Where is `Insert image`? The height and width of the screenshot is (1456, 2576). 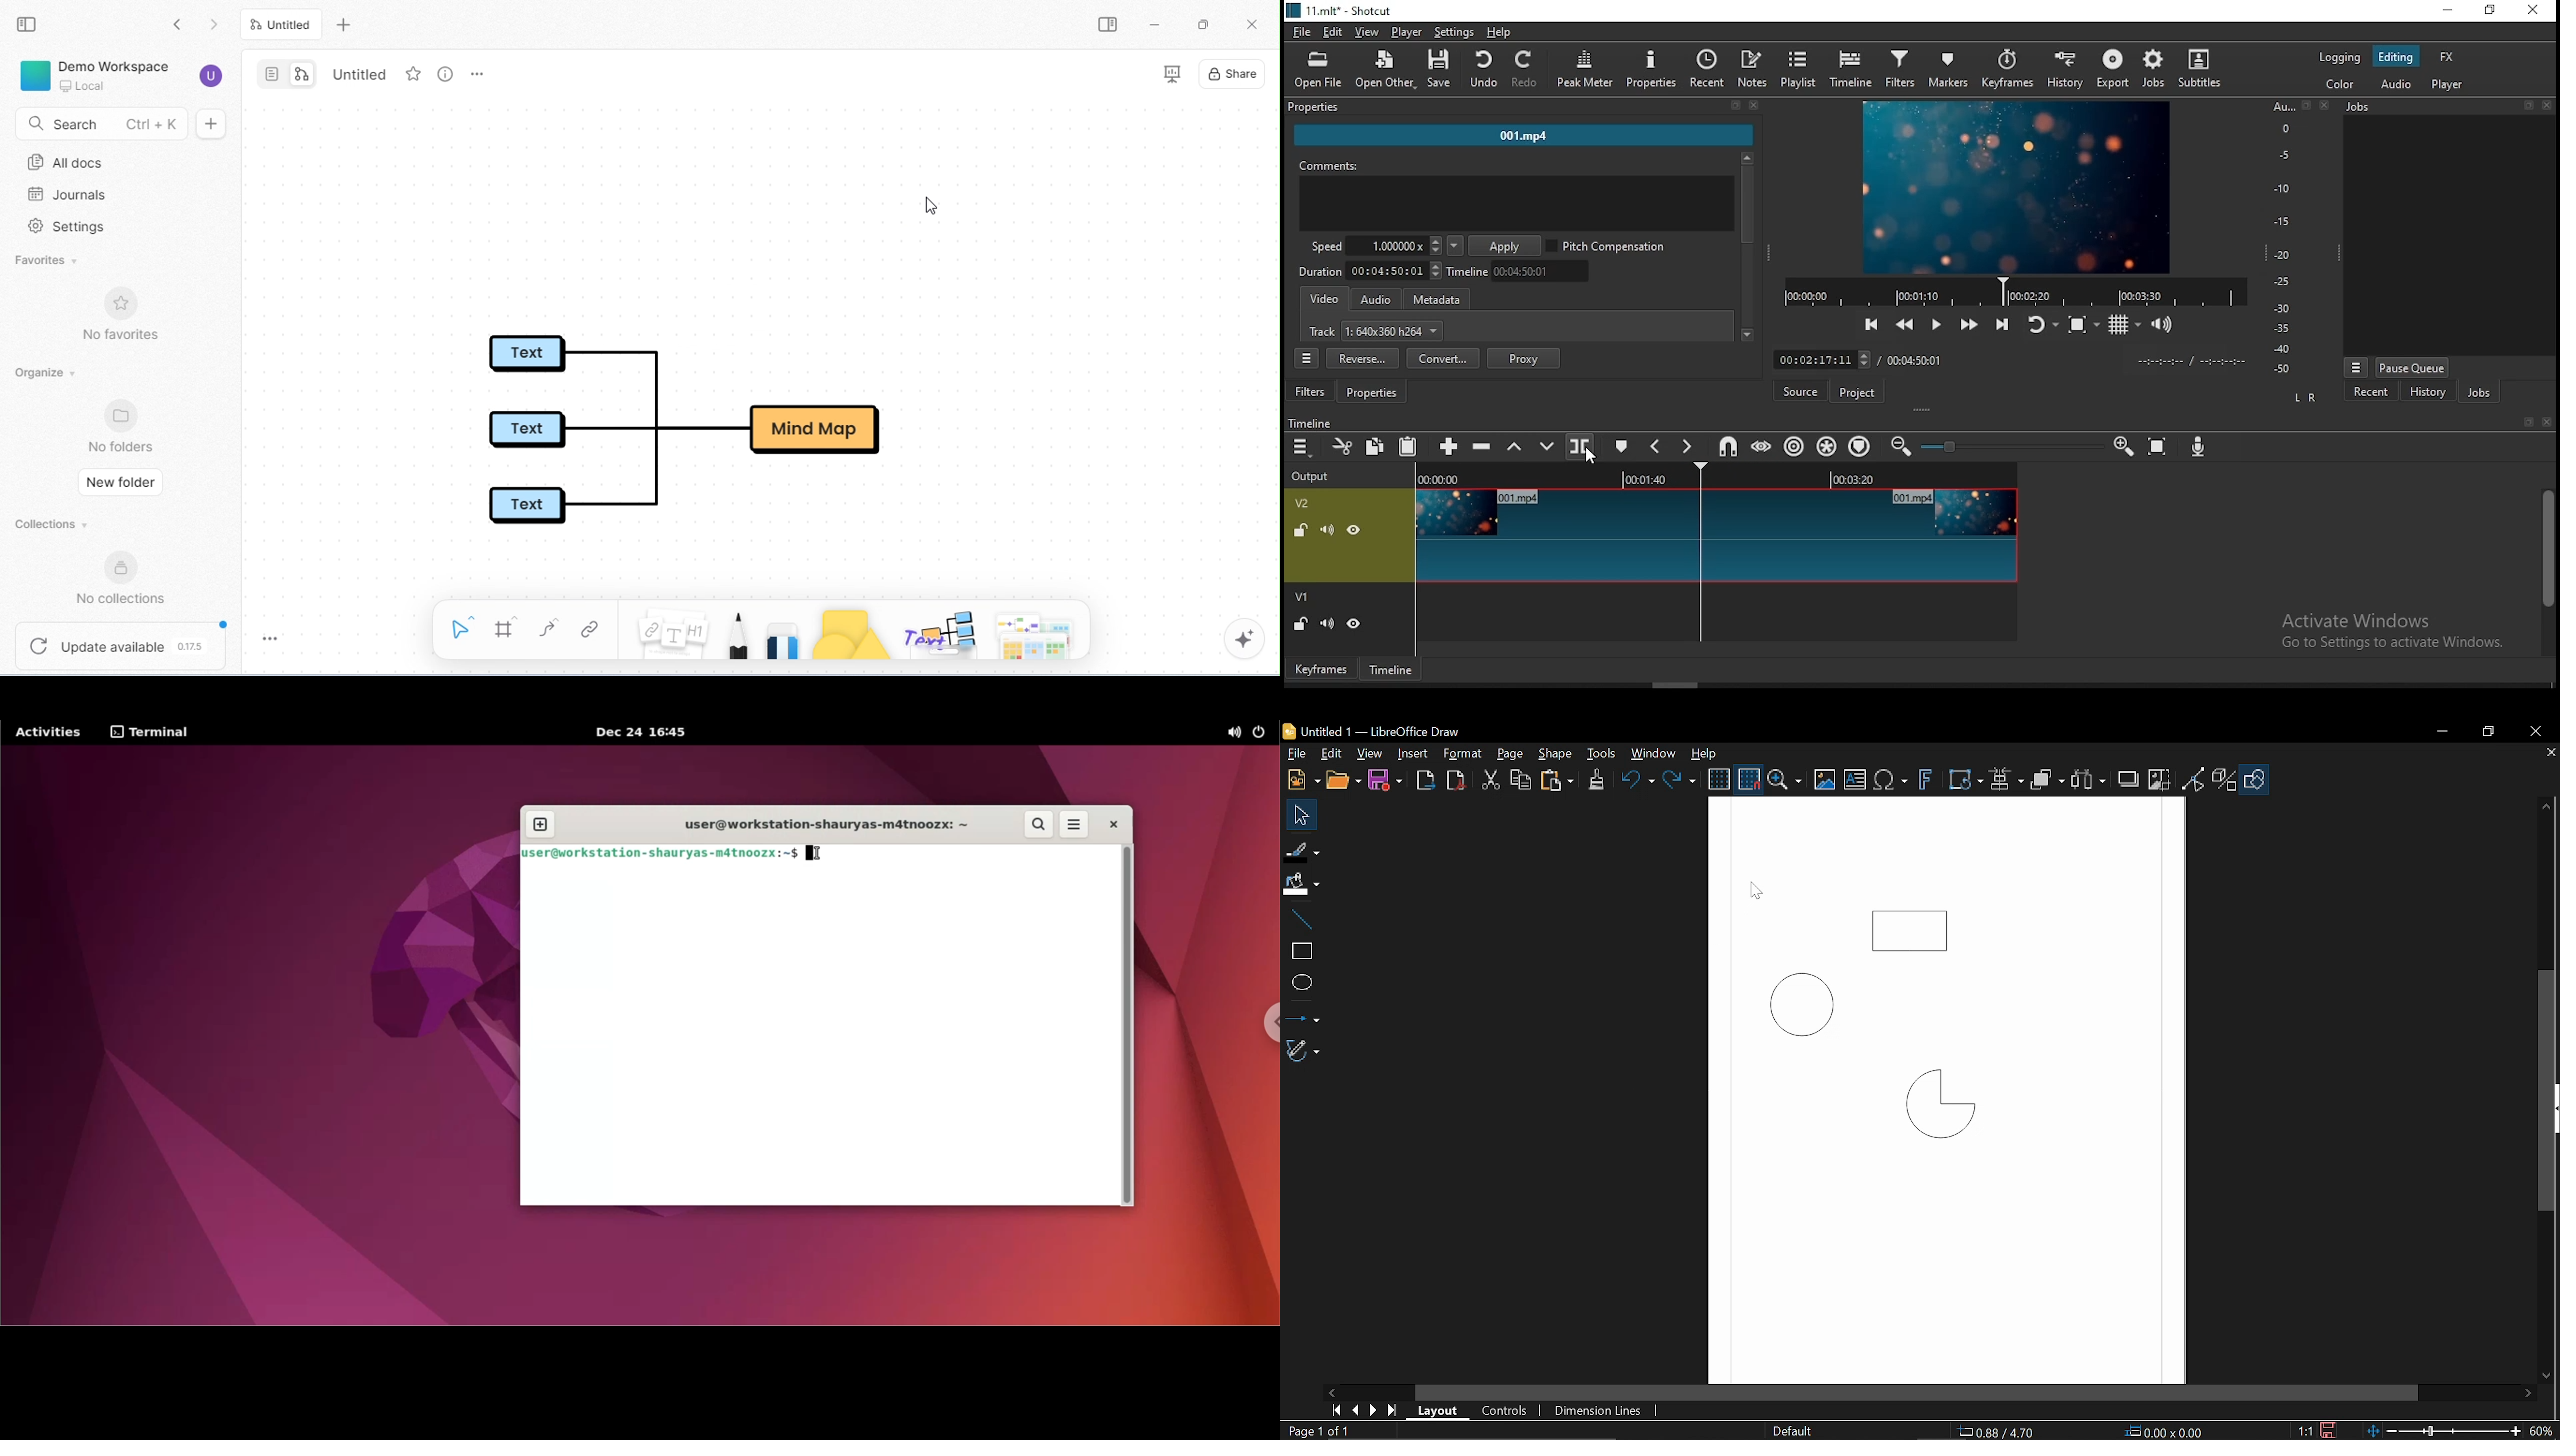 Insert image is located at coordinates (1824, 780).